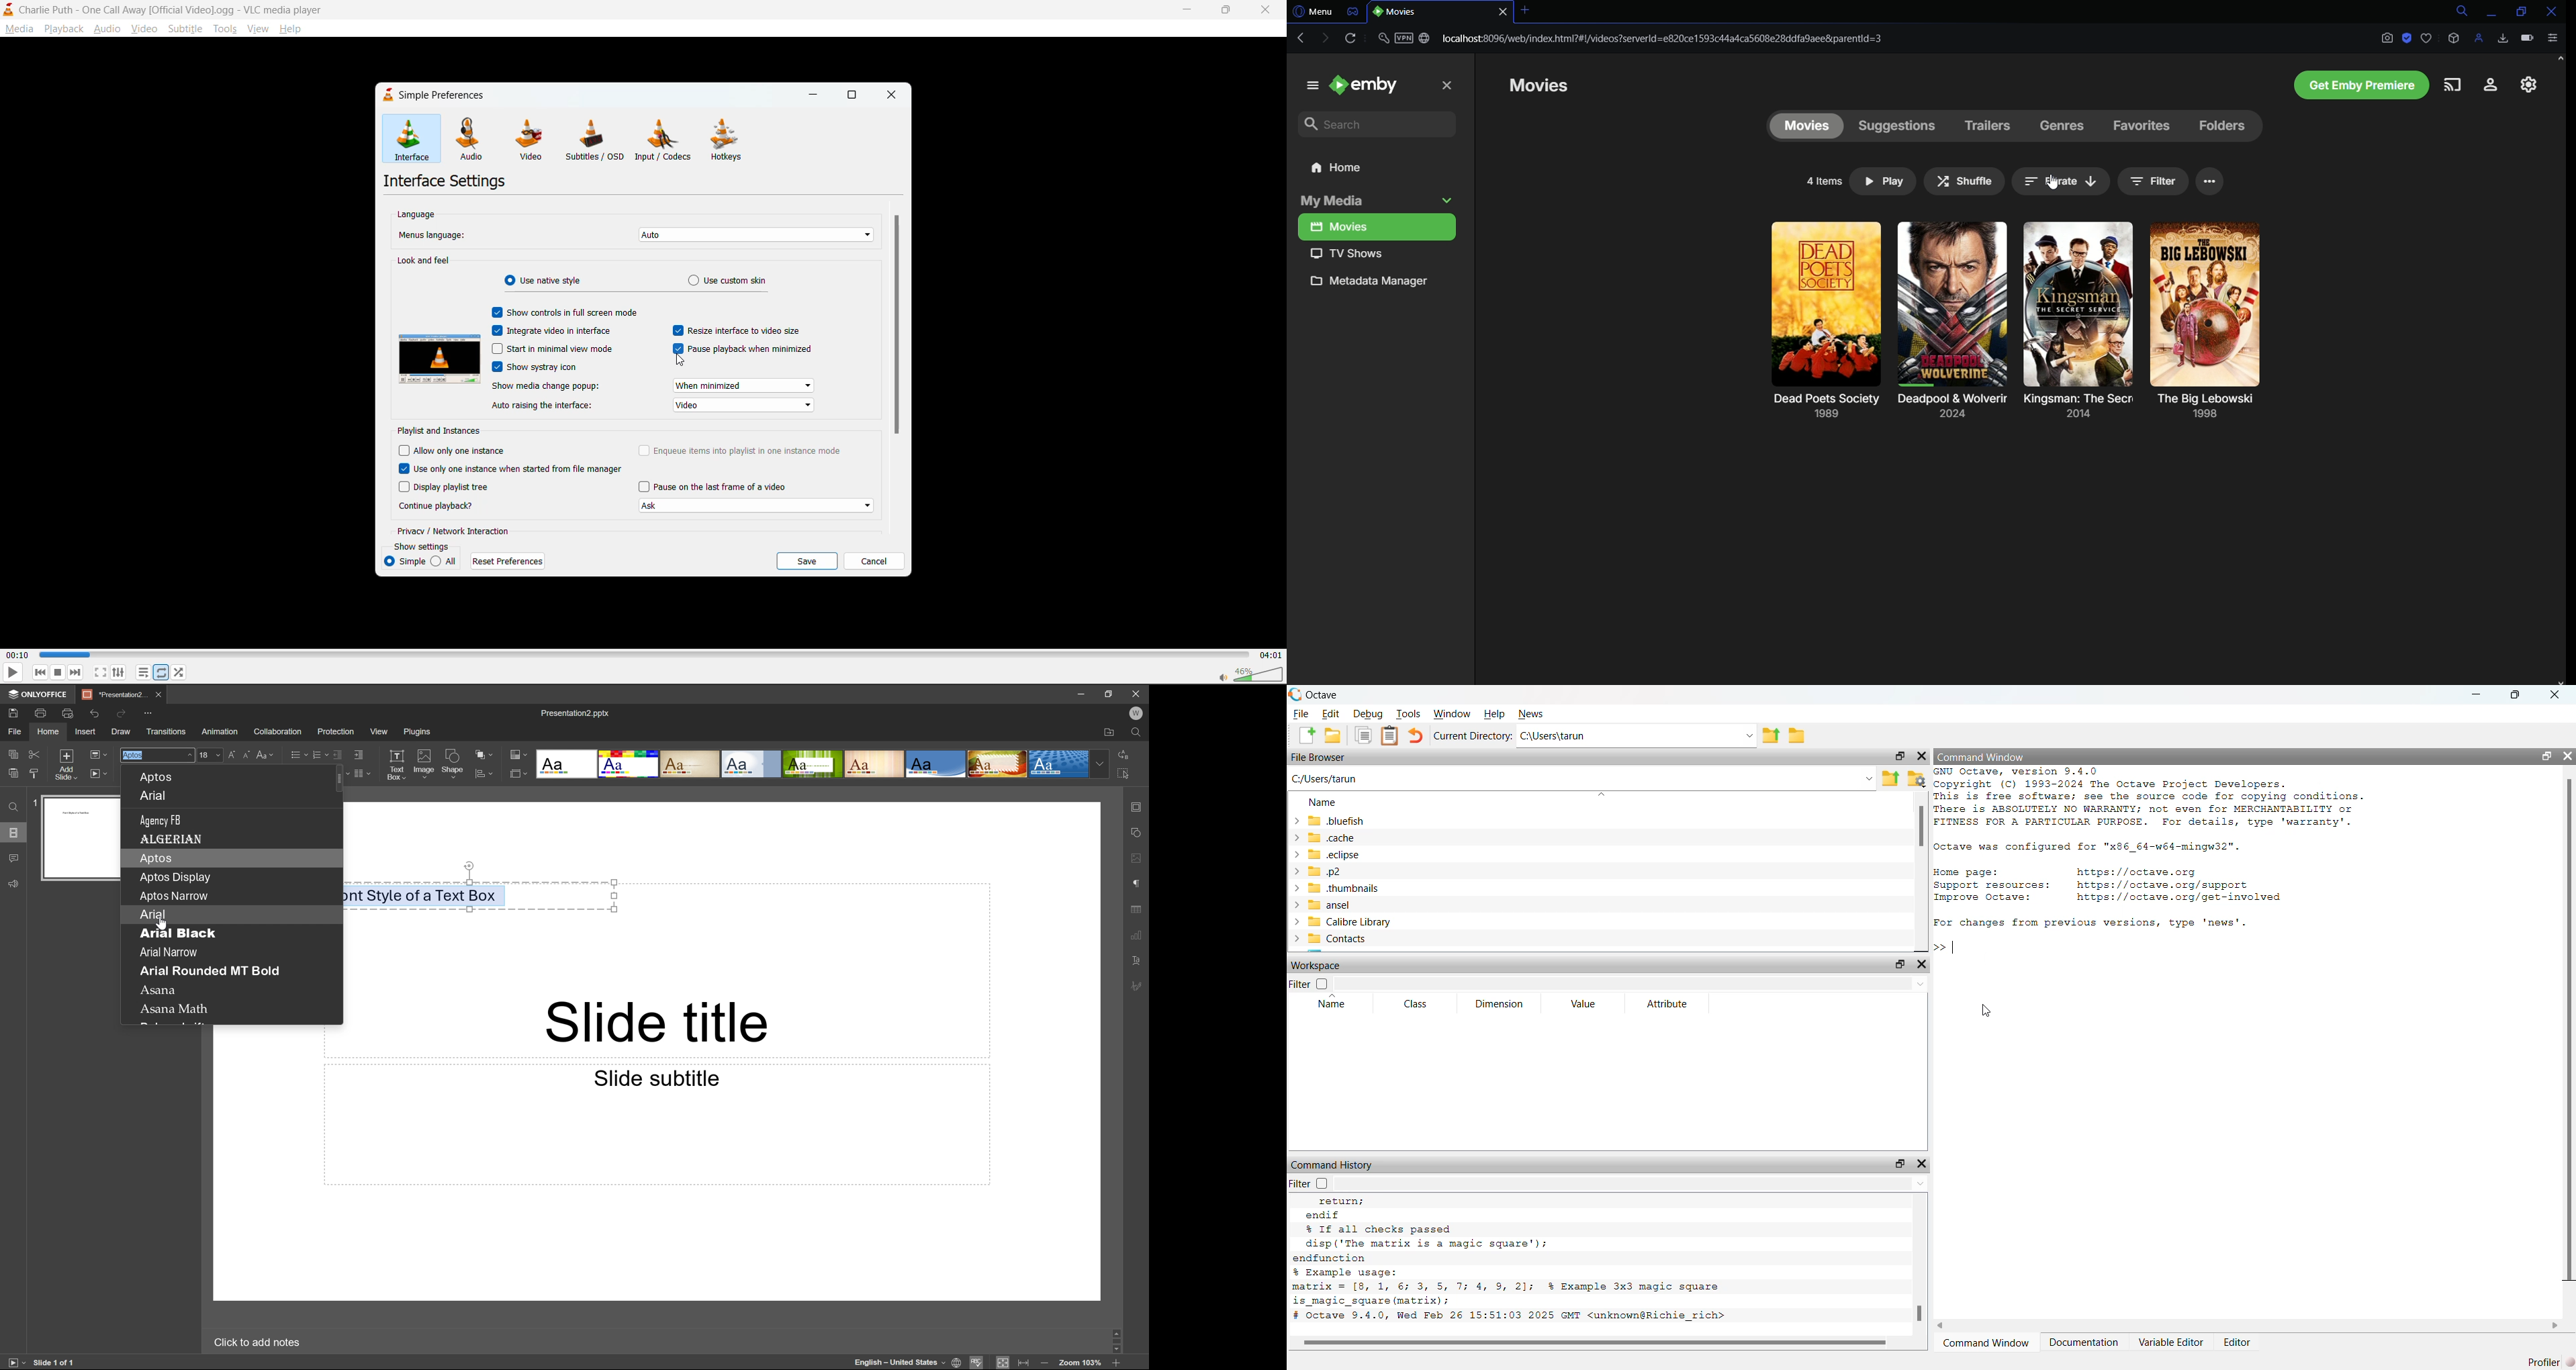 The image size is (2576, 1372). Describe the element at coordinates (422, 545) in the screenshot. I see `show settings` at that location.